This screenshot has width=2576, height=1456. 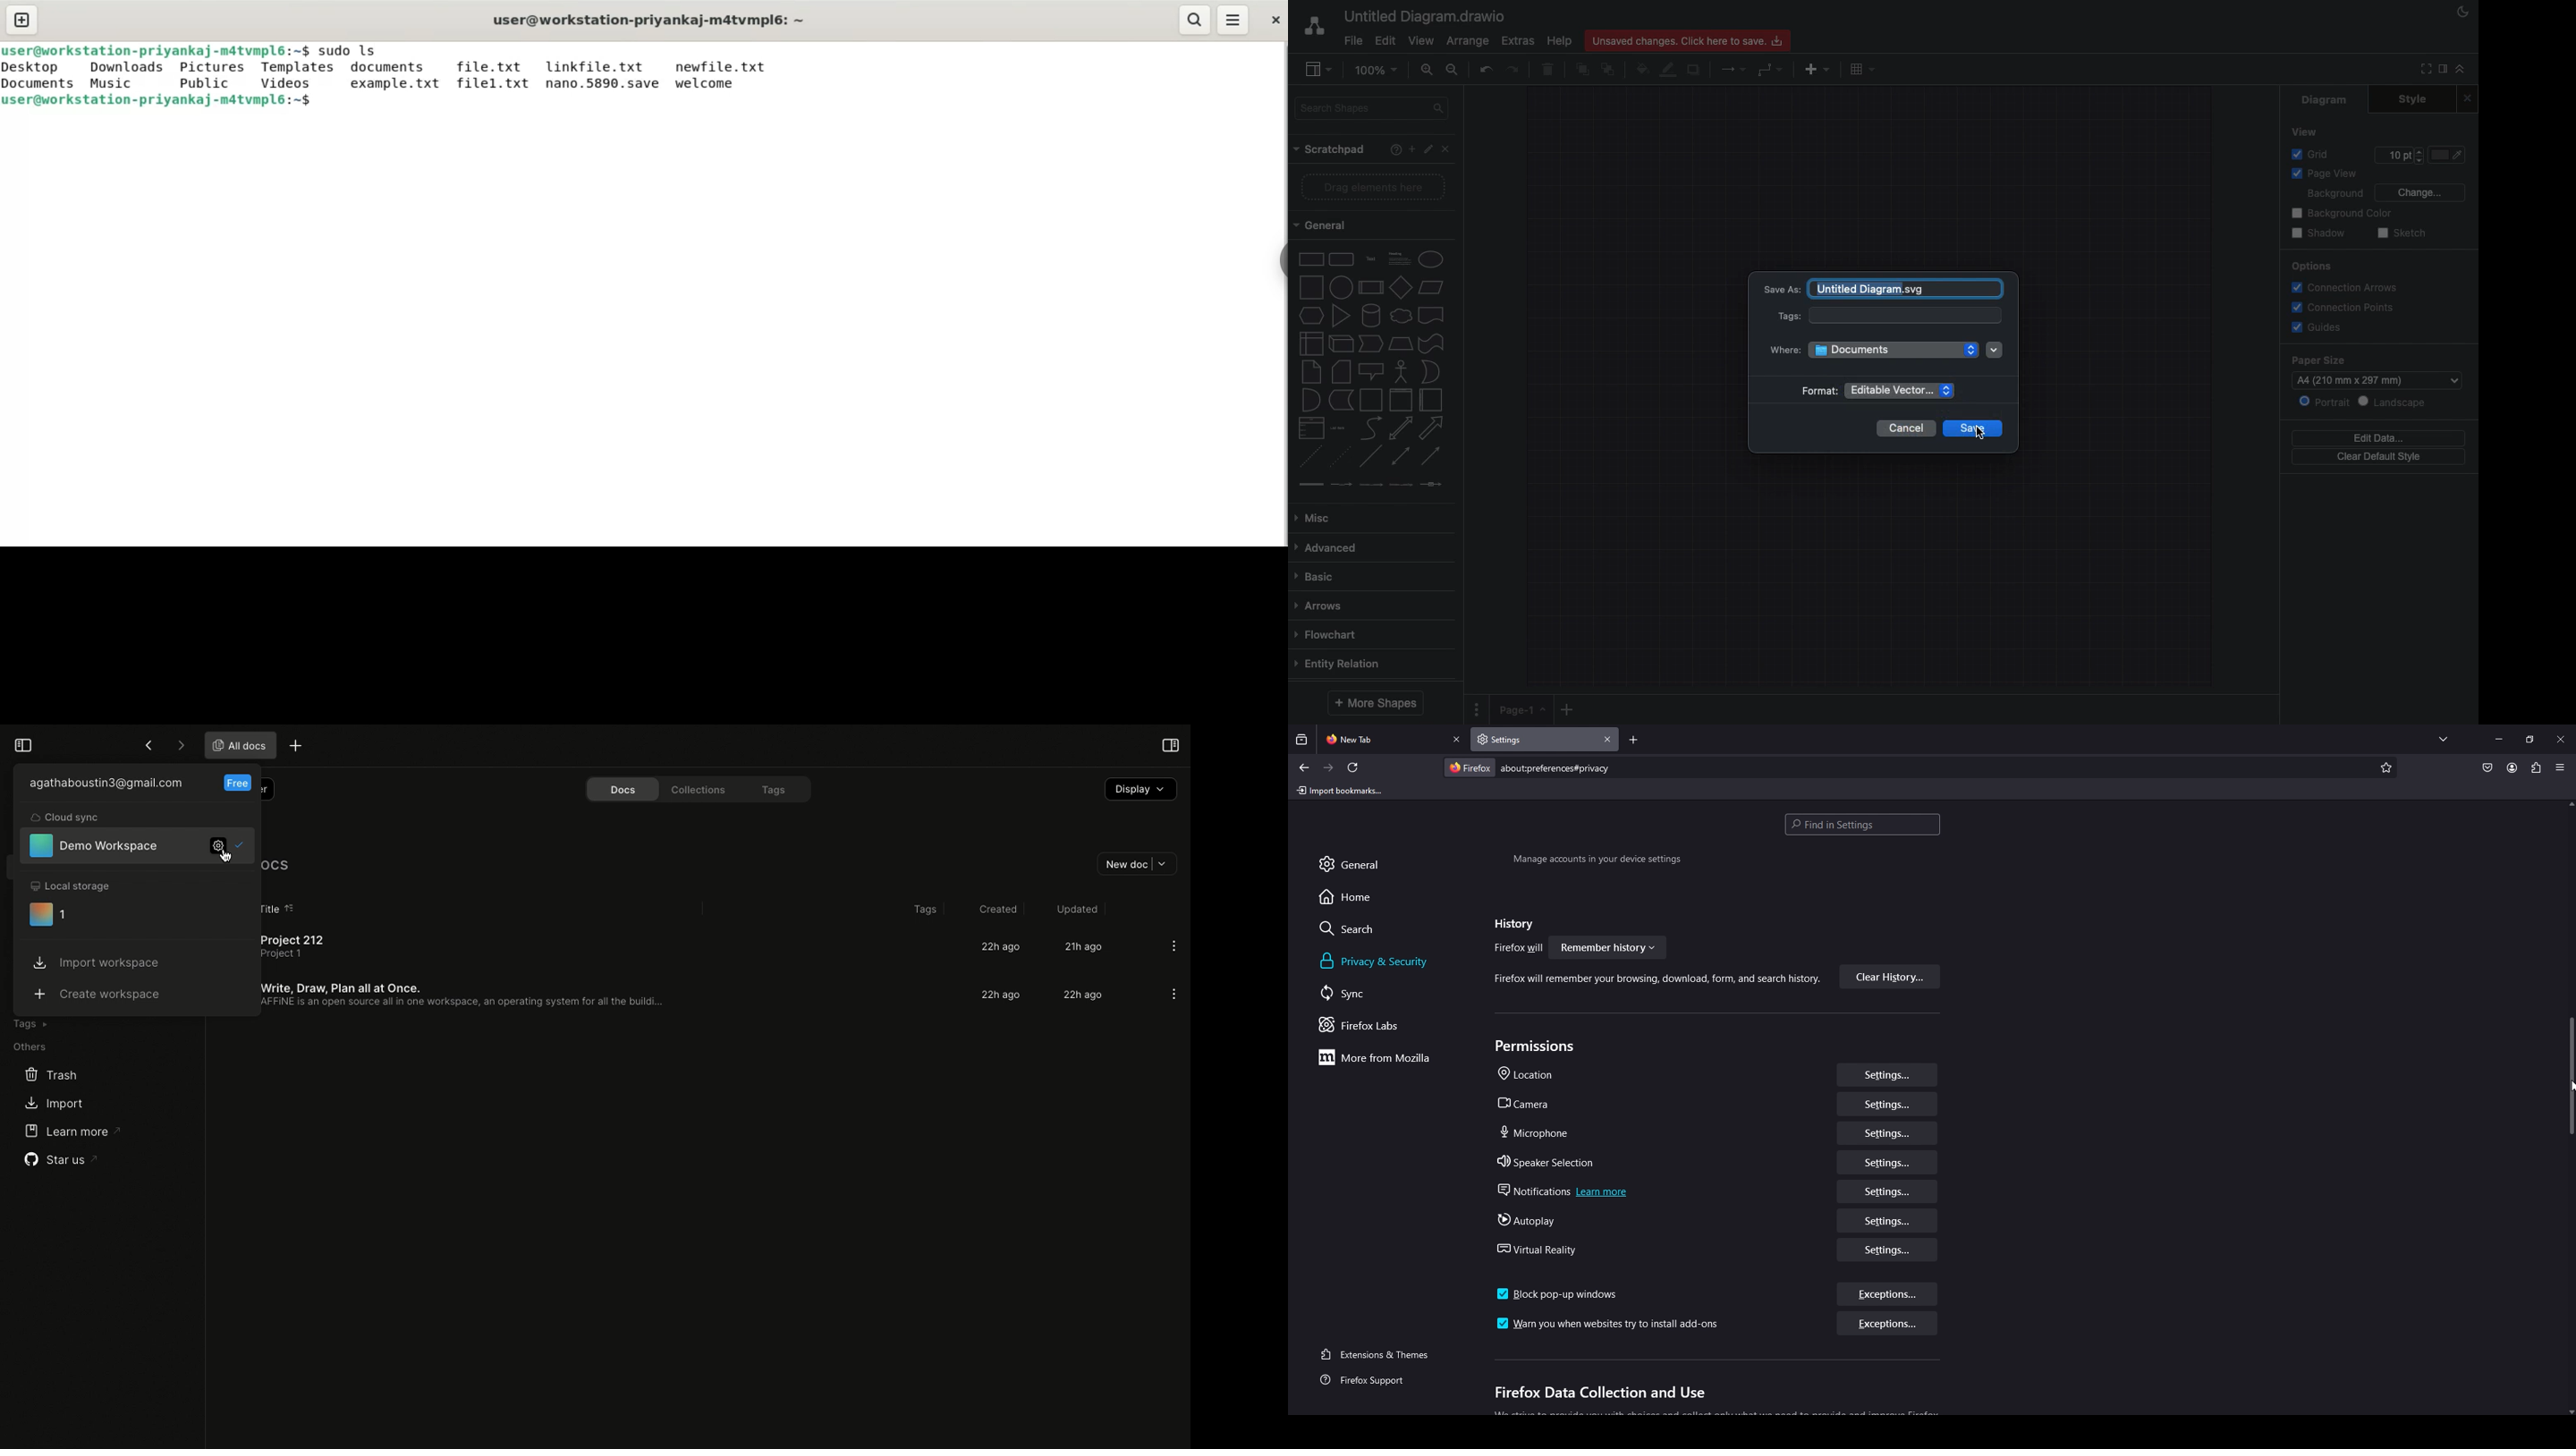 I want to click on Others, so click(x=30, y=1047).